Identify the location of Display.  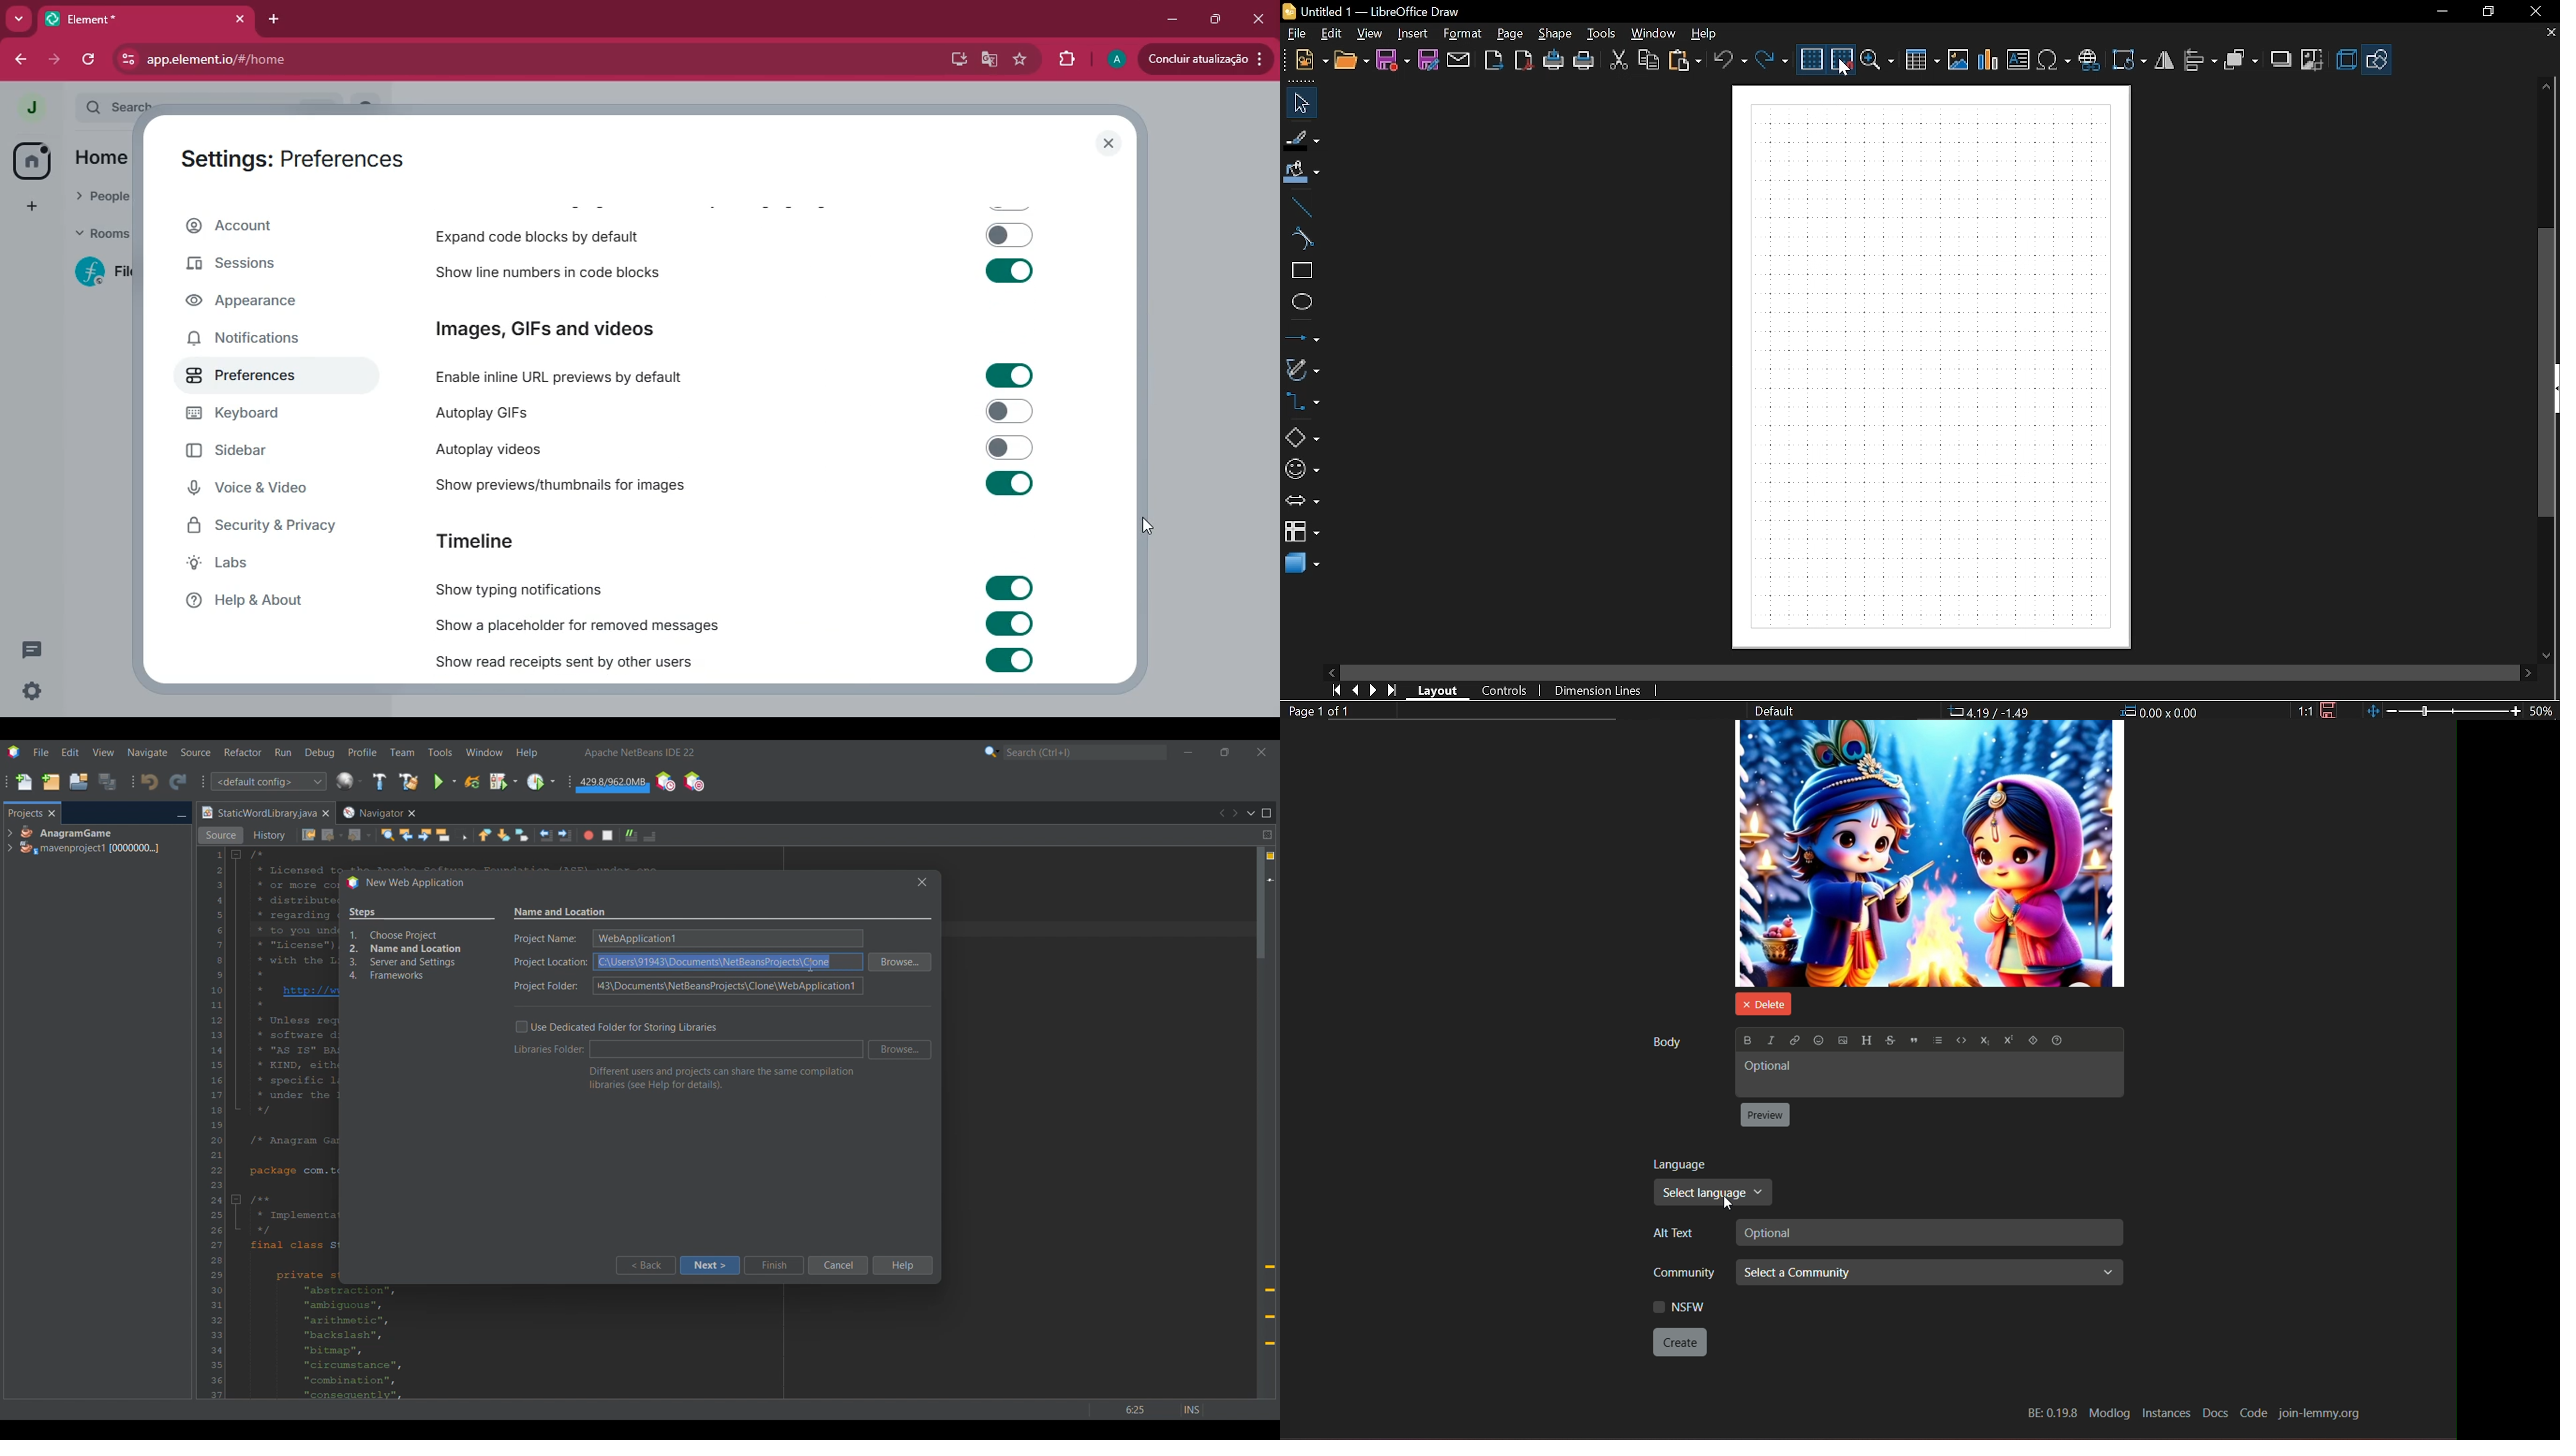
(1930, 368).